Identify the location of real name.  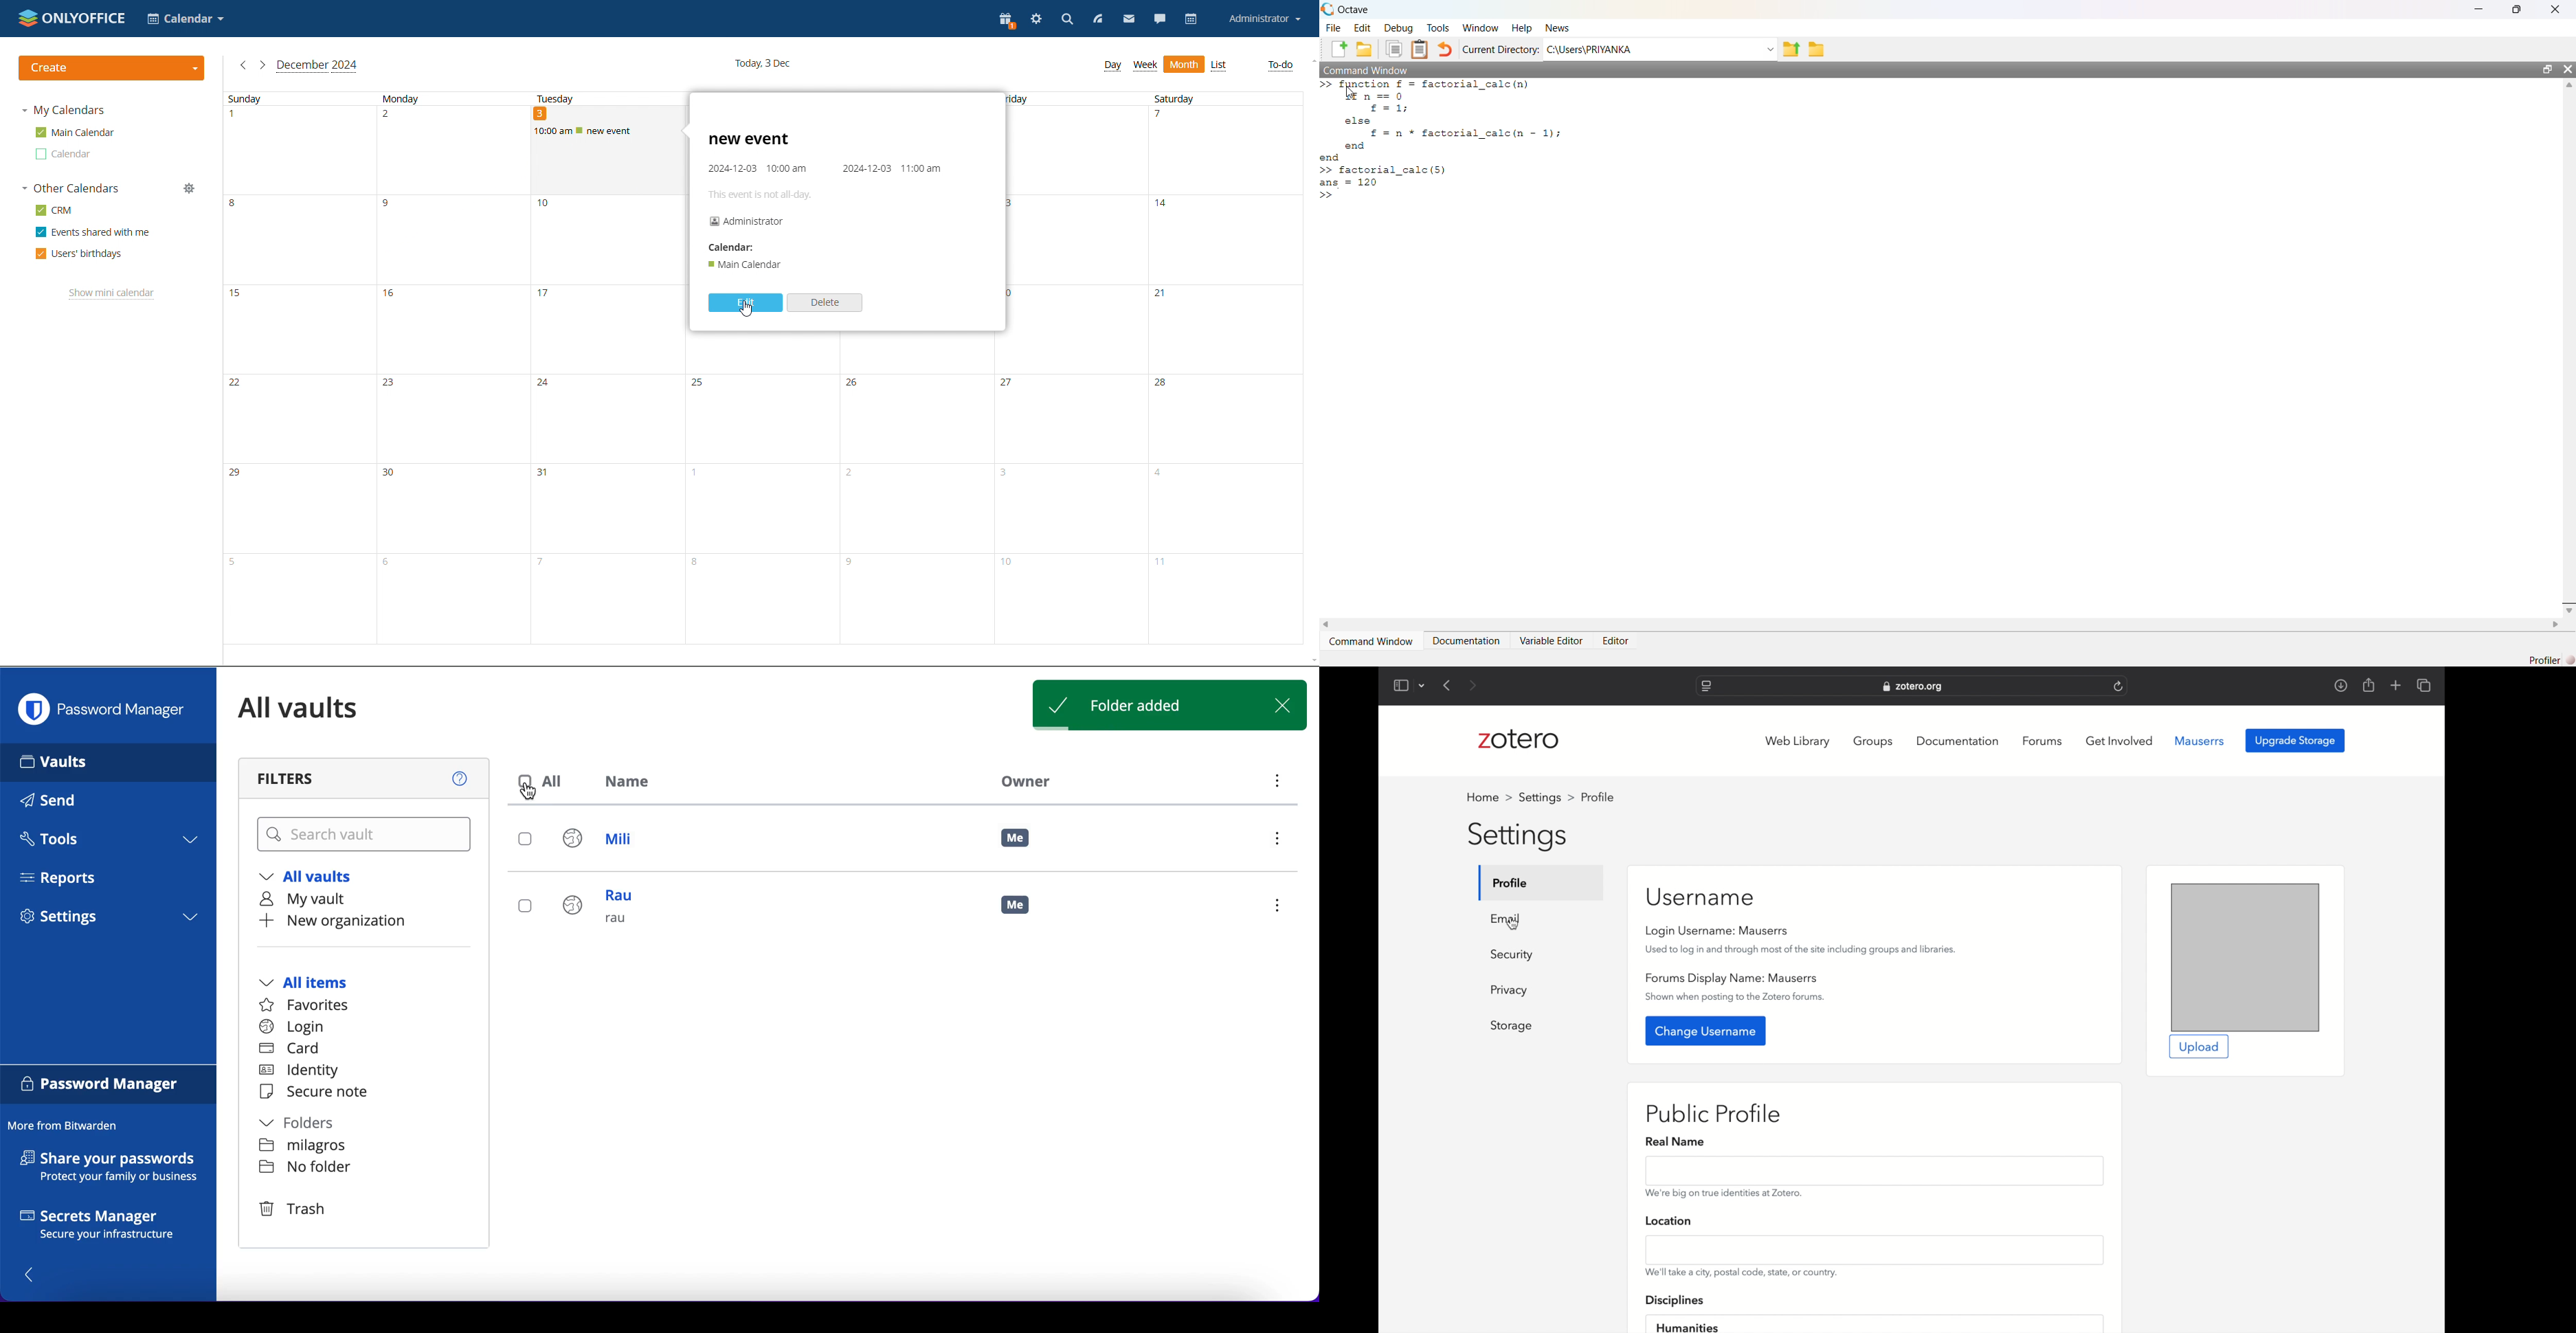
(1678, 1142).